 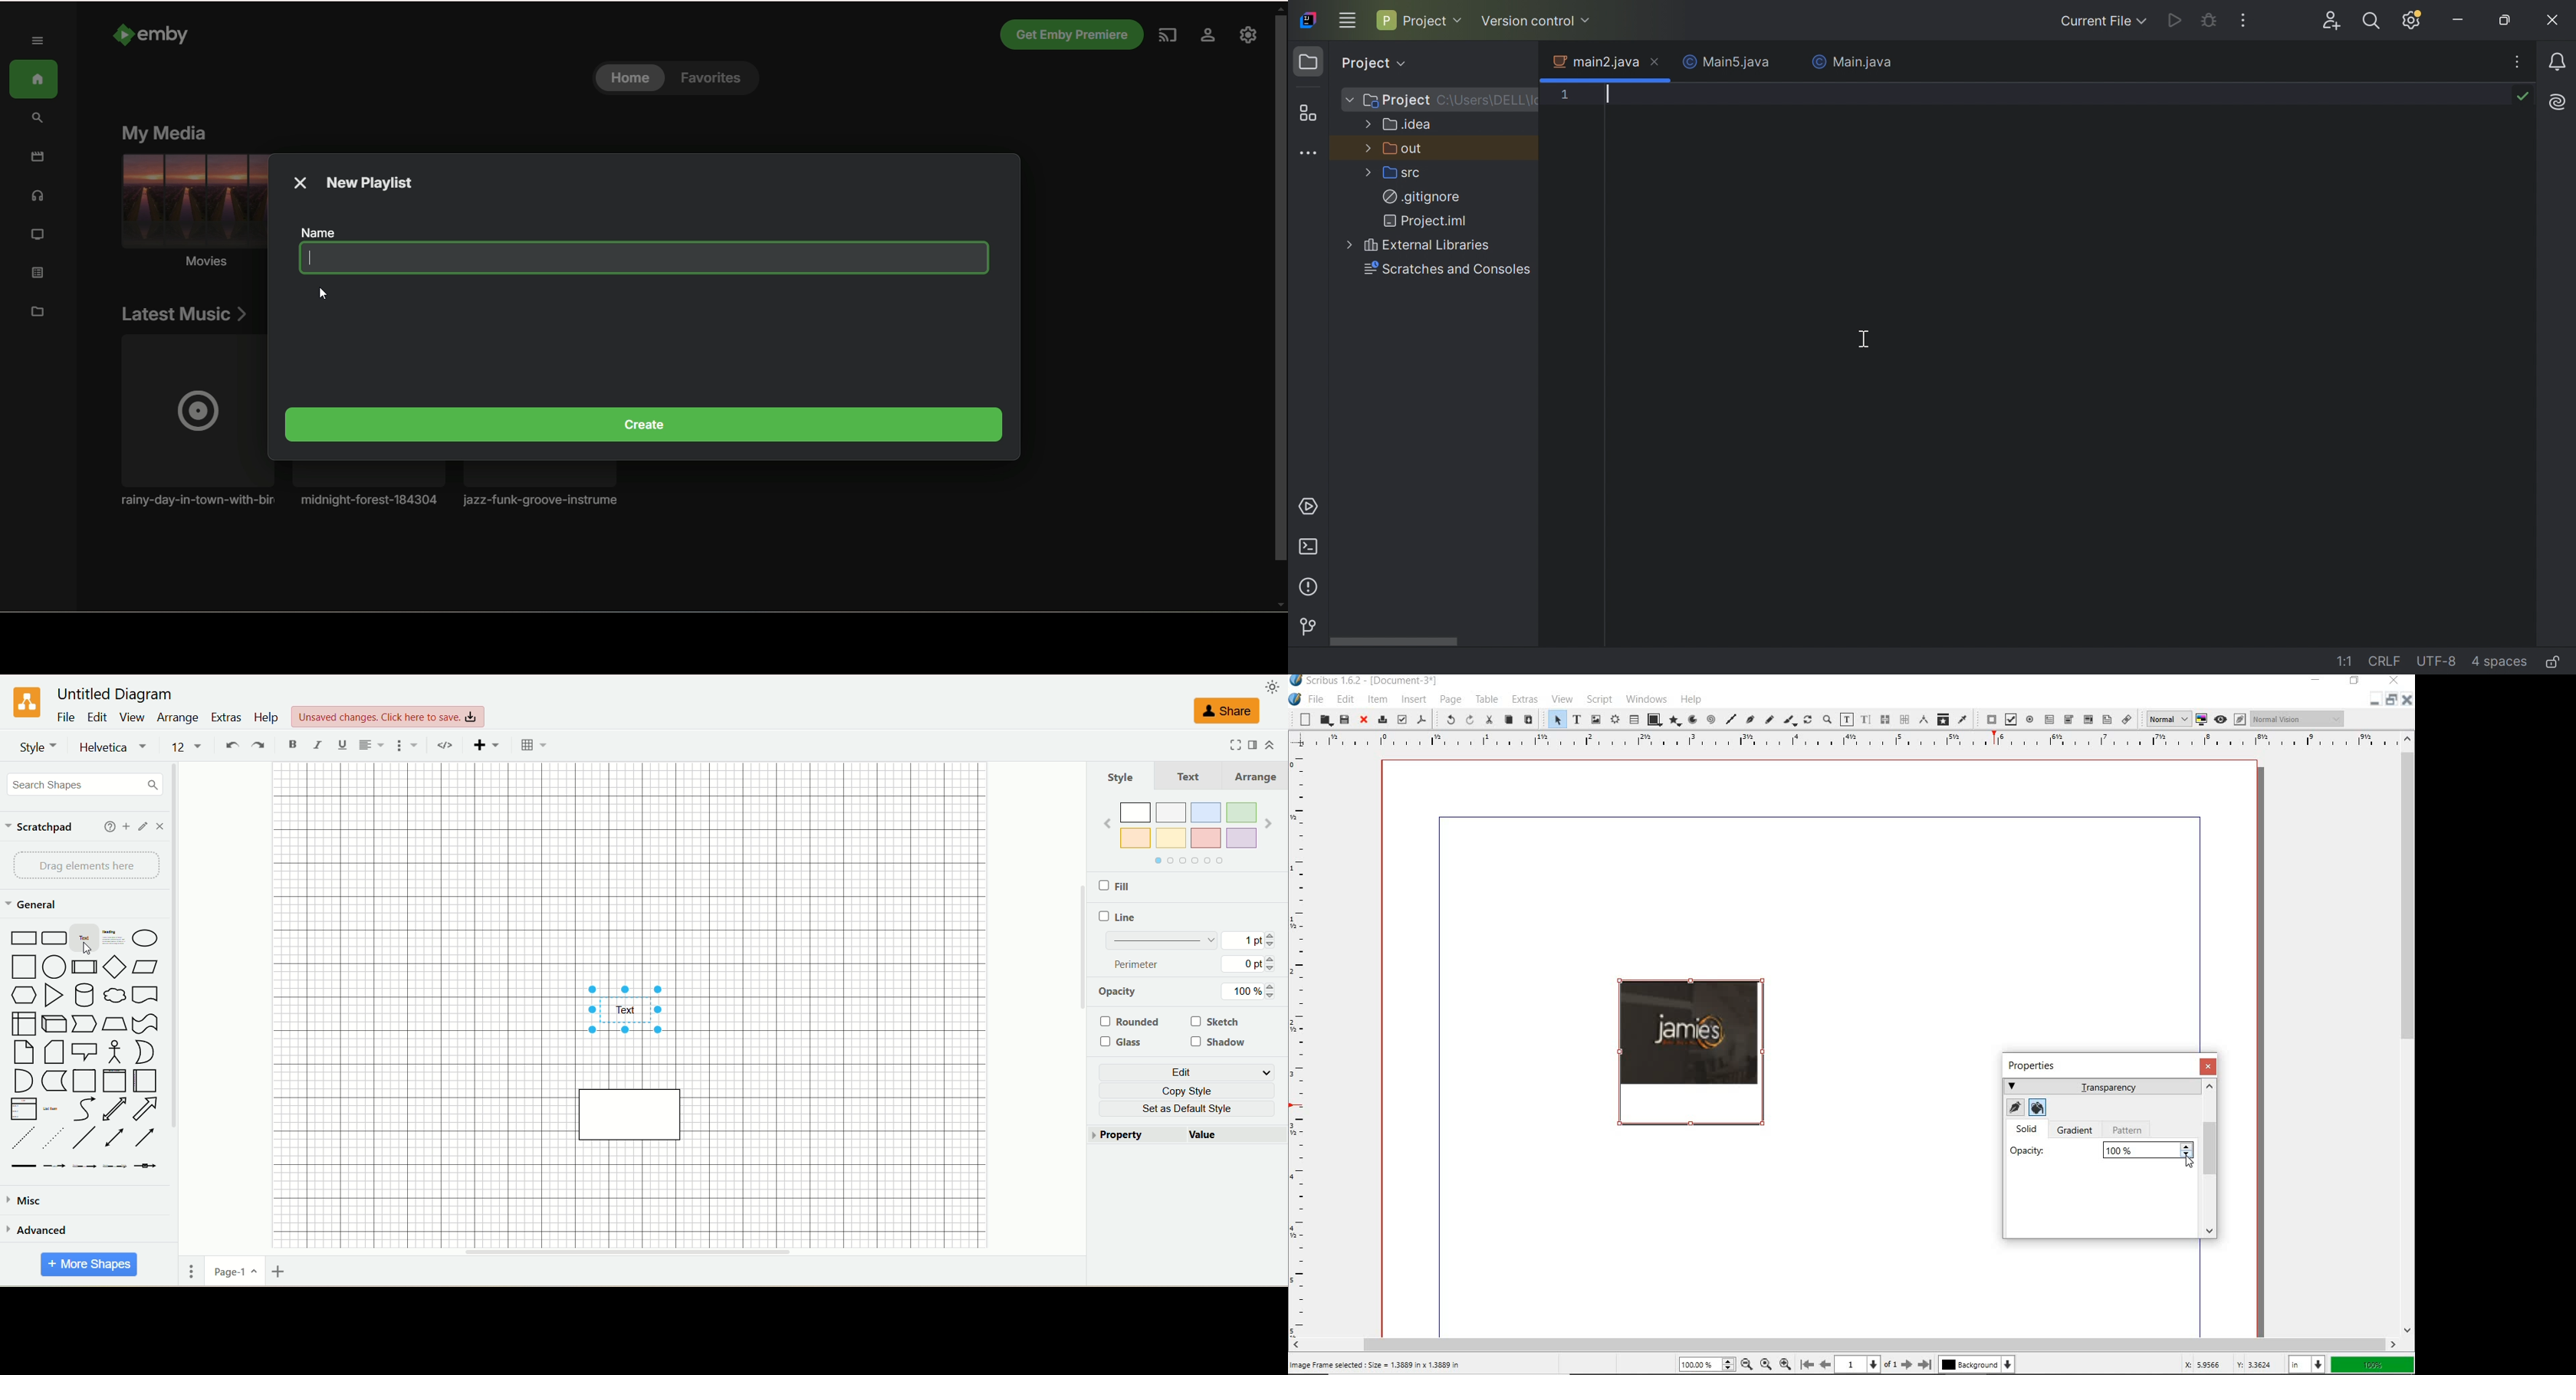 I want to click on dotted line, so click(x=54, y=1138).